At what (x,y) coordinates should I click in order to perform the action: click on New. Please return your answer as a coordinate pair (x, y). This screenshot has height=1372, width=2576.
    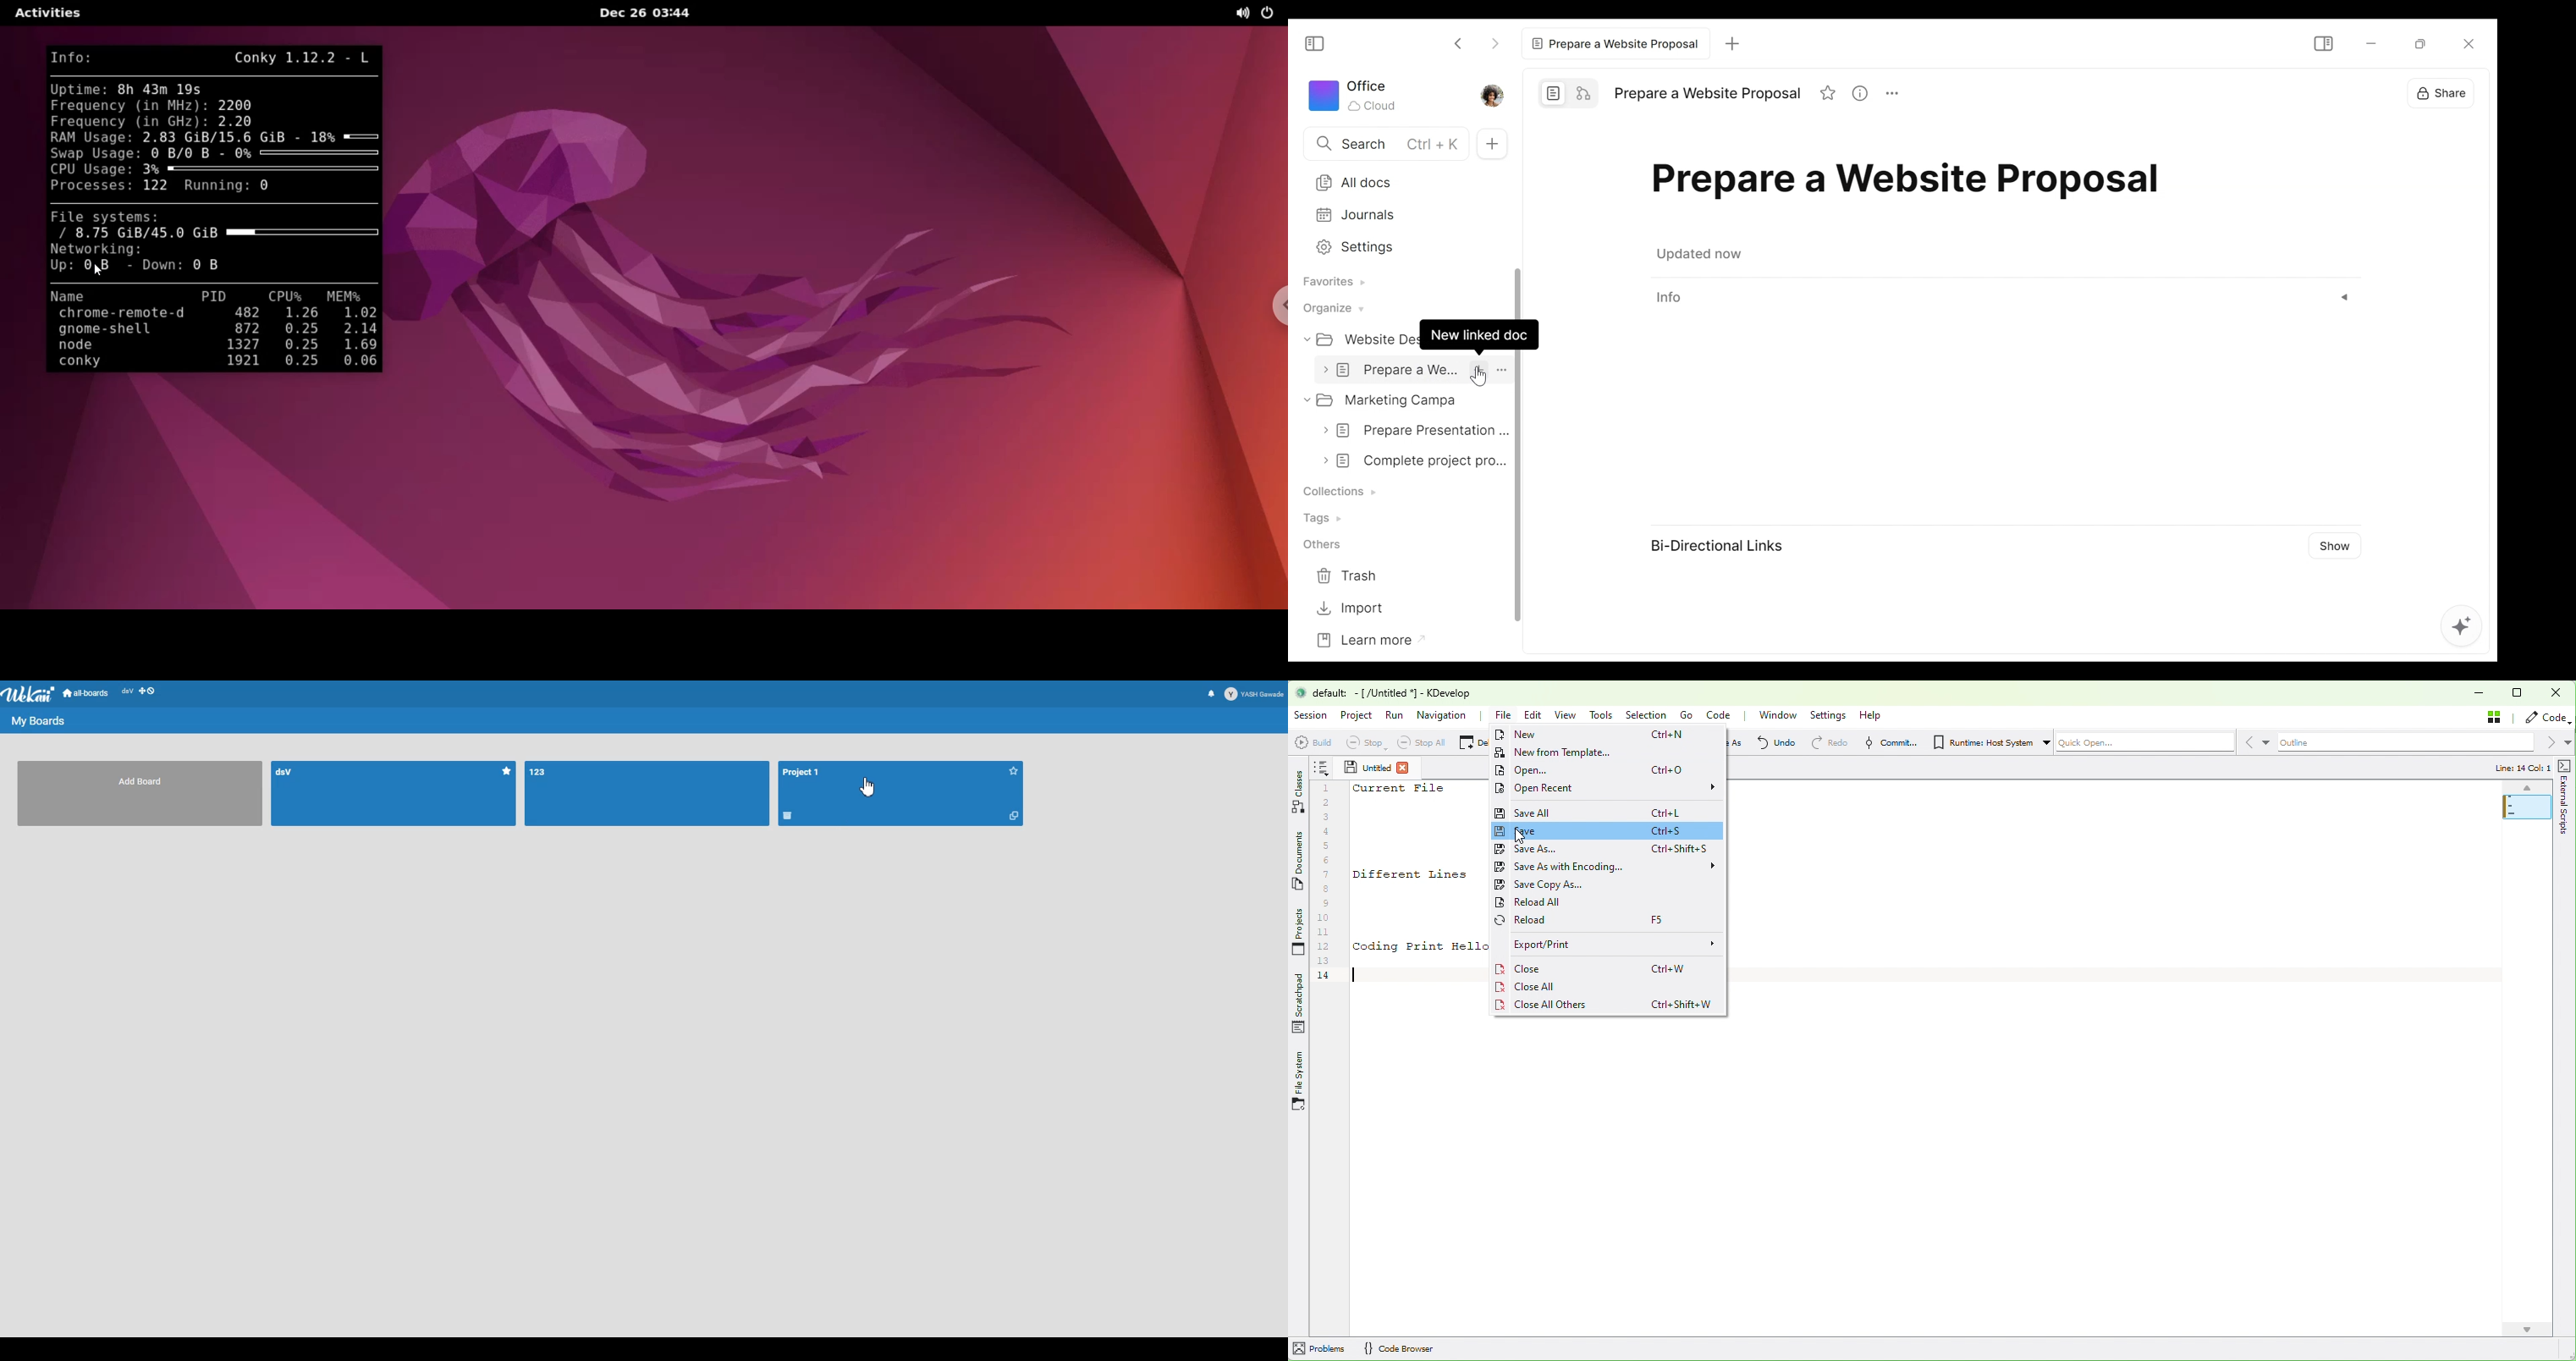
    Looking at the image, I should click on (1491, 144).